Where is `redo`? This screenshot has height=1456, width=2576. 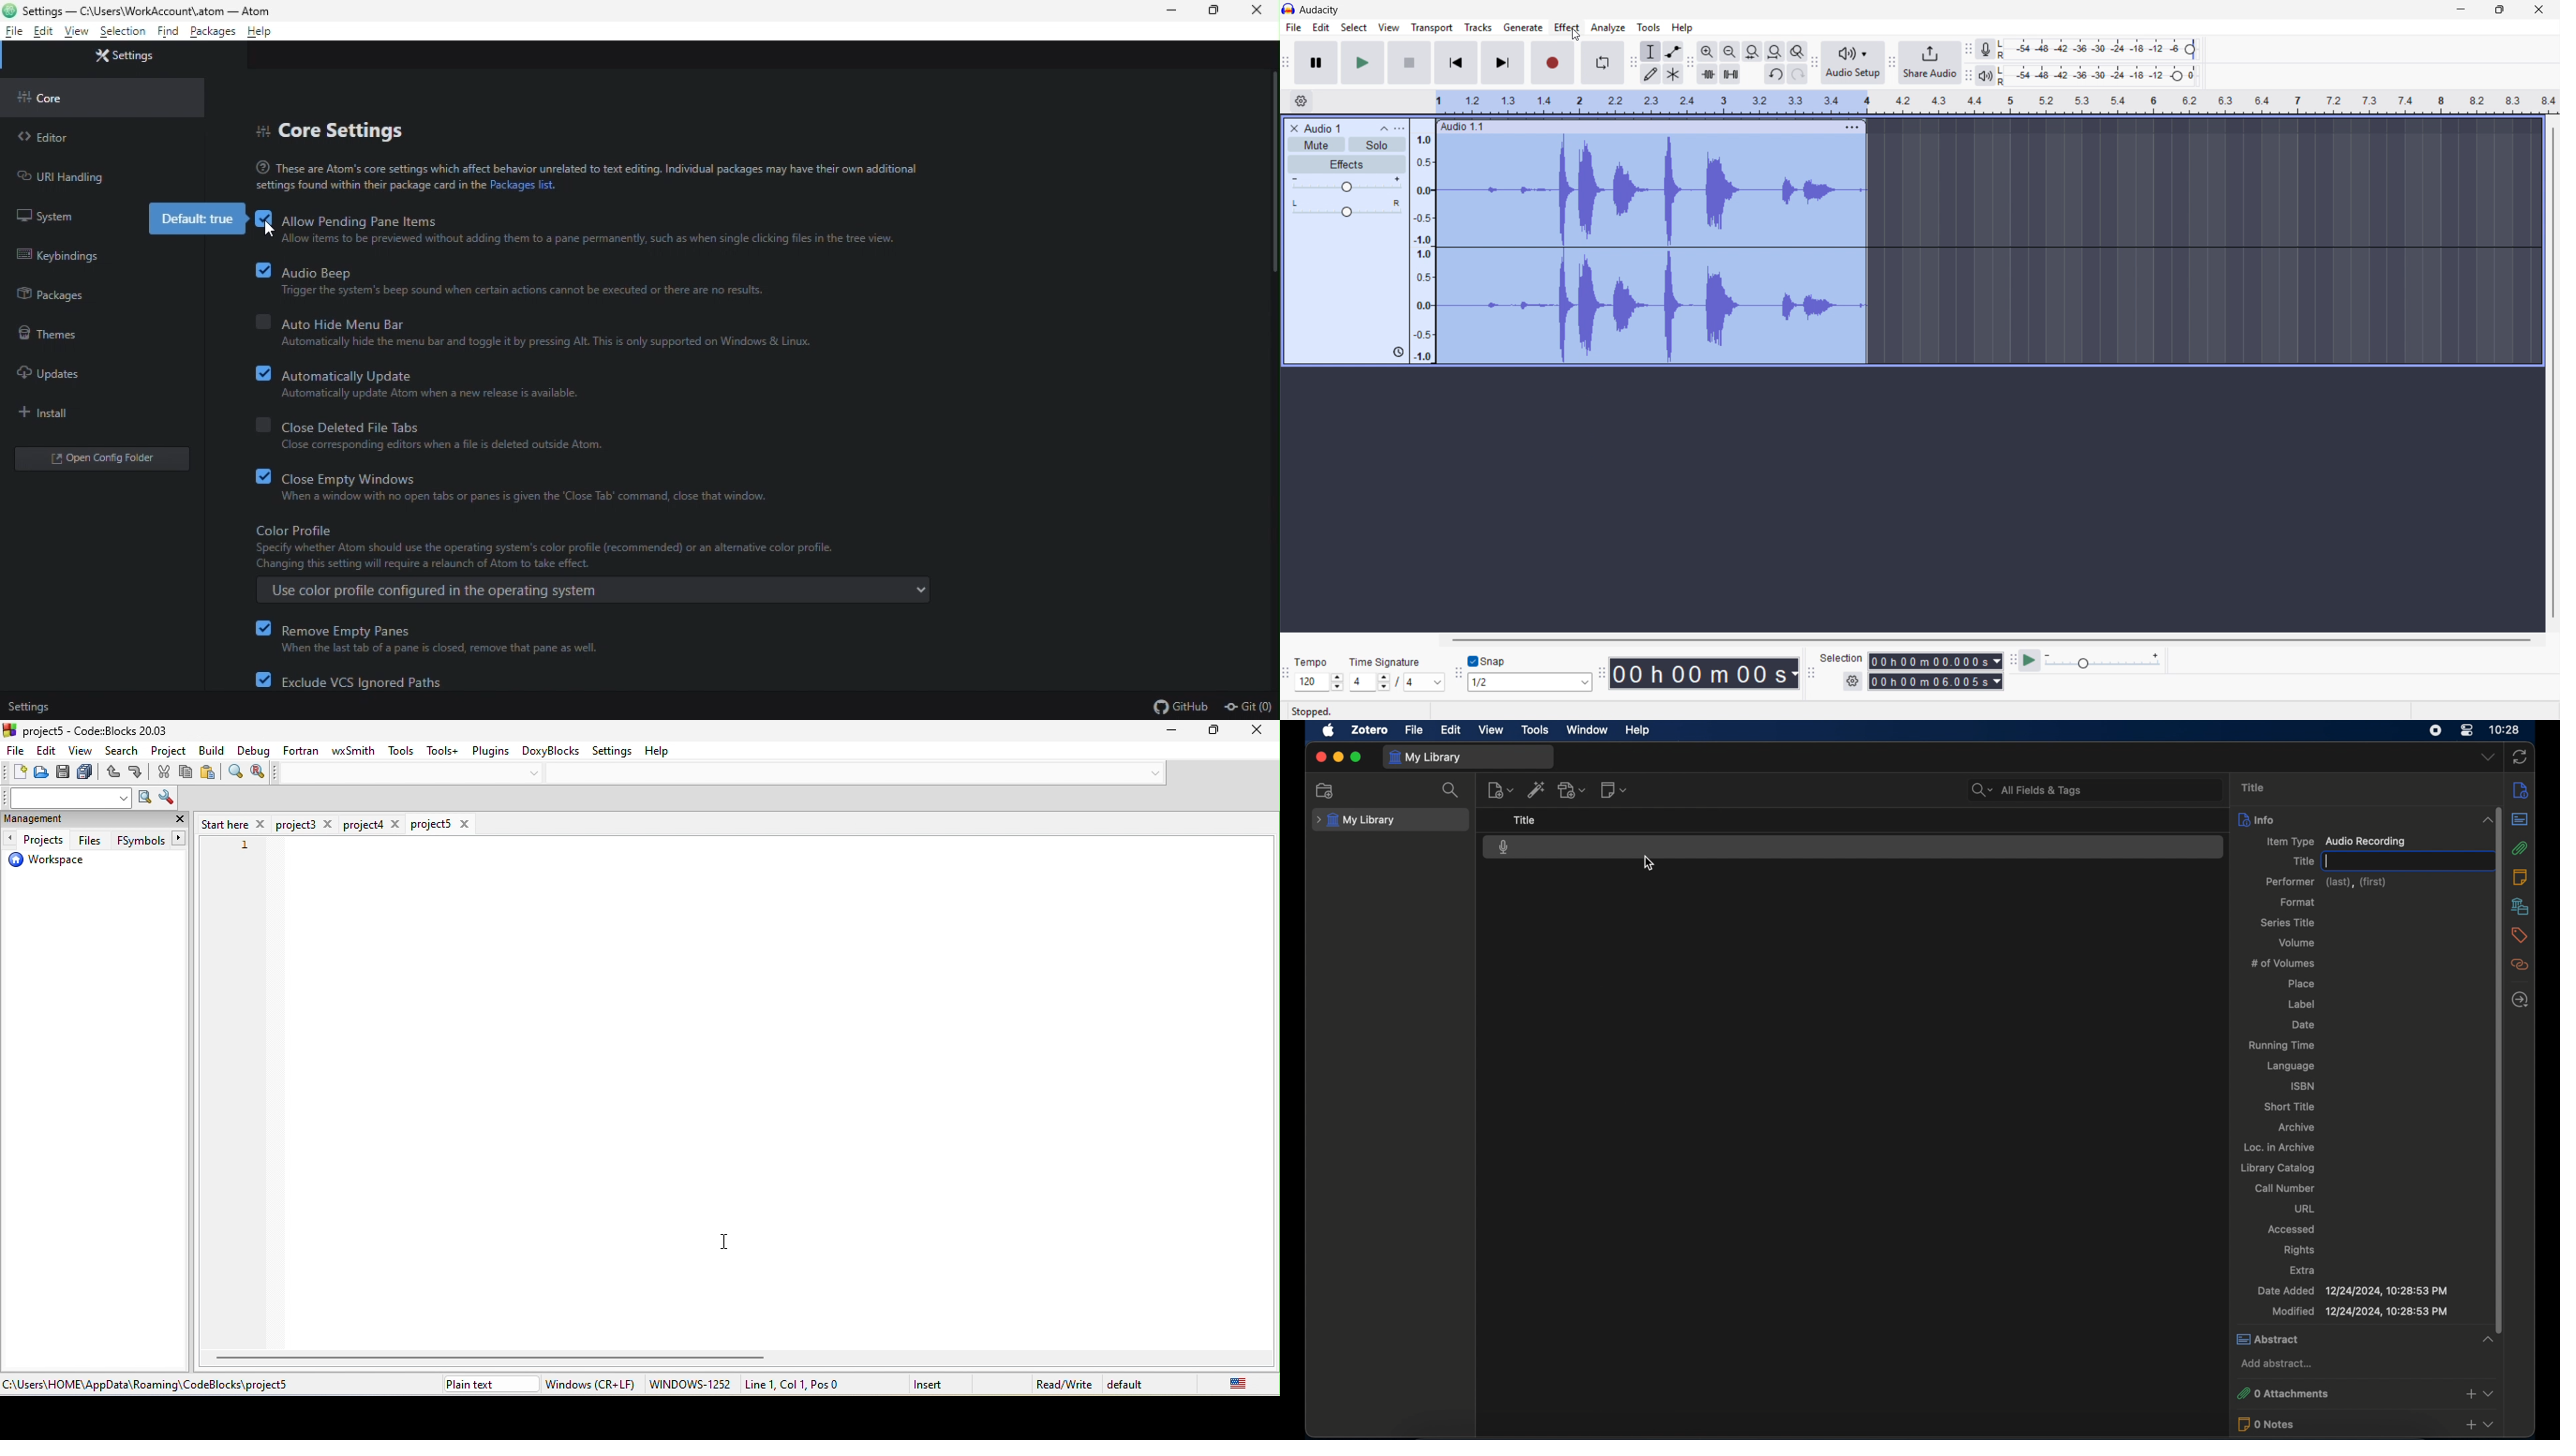
redo is located at coordinates (1797, 75).